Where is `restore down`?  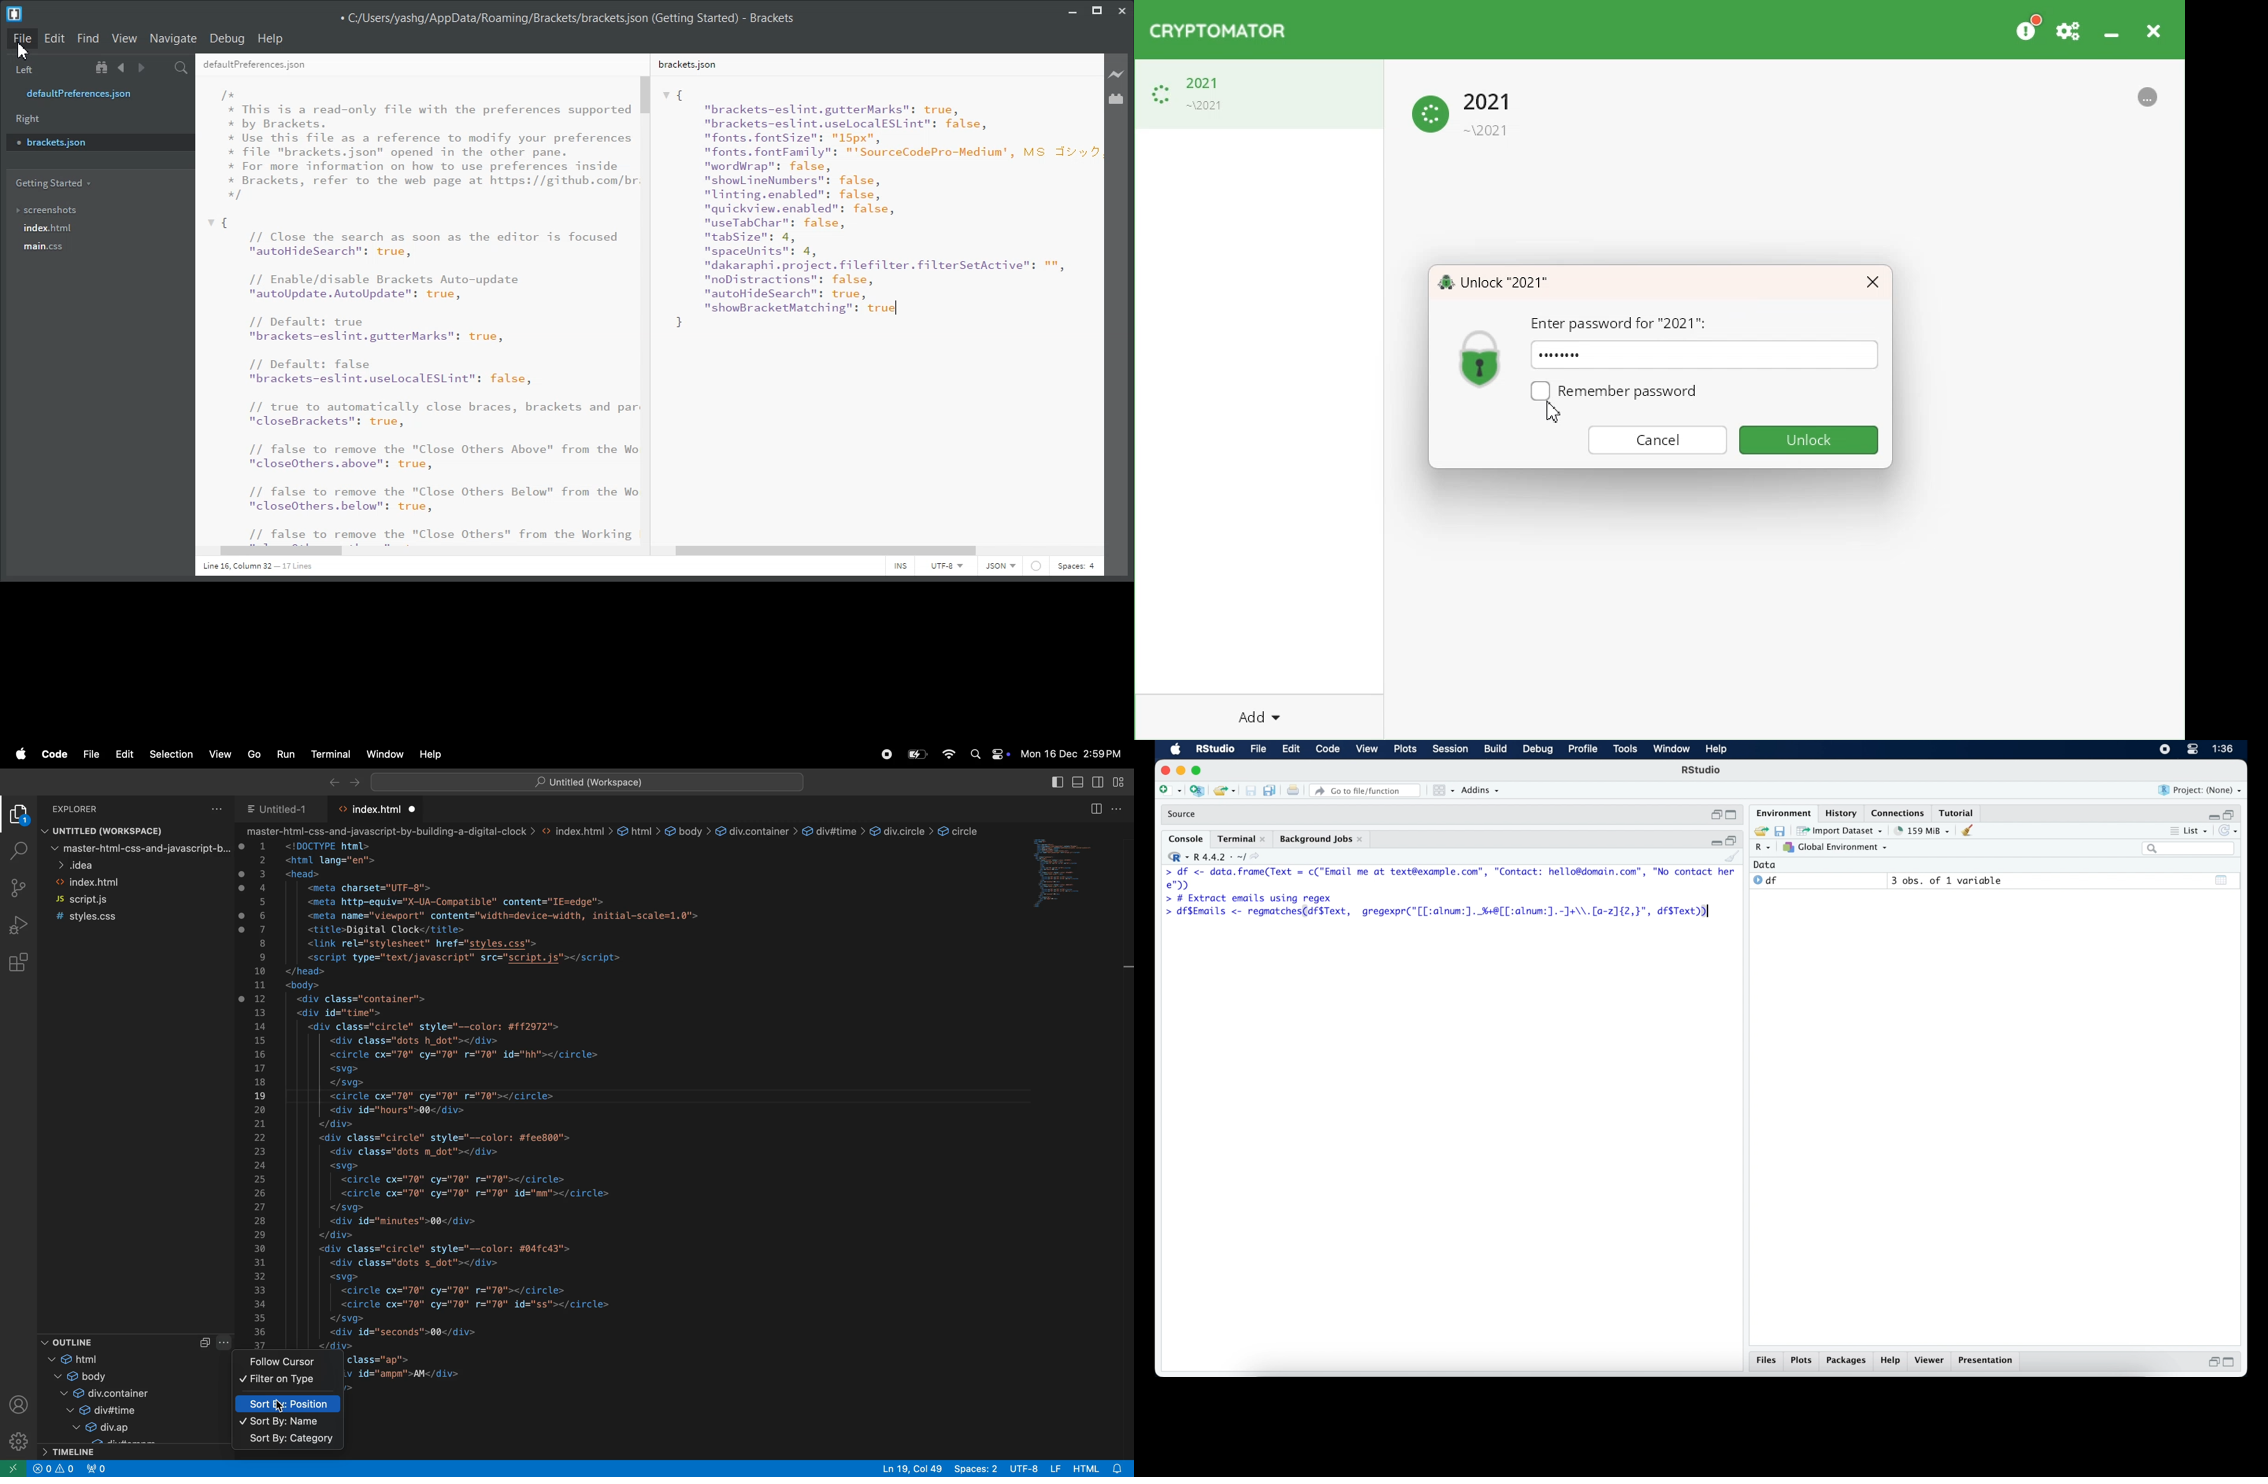
restore down is located at coordinates (1733, 840).